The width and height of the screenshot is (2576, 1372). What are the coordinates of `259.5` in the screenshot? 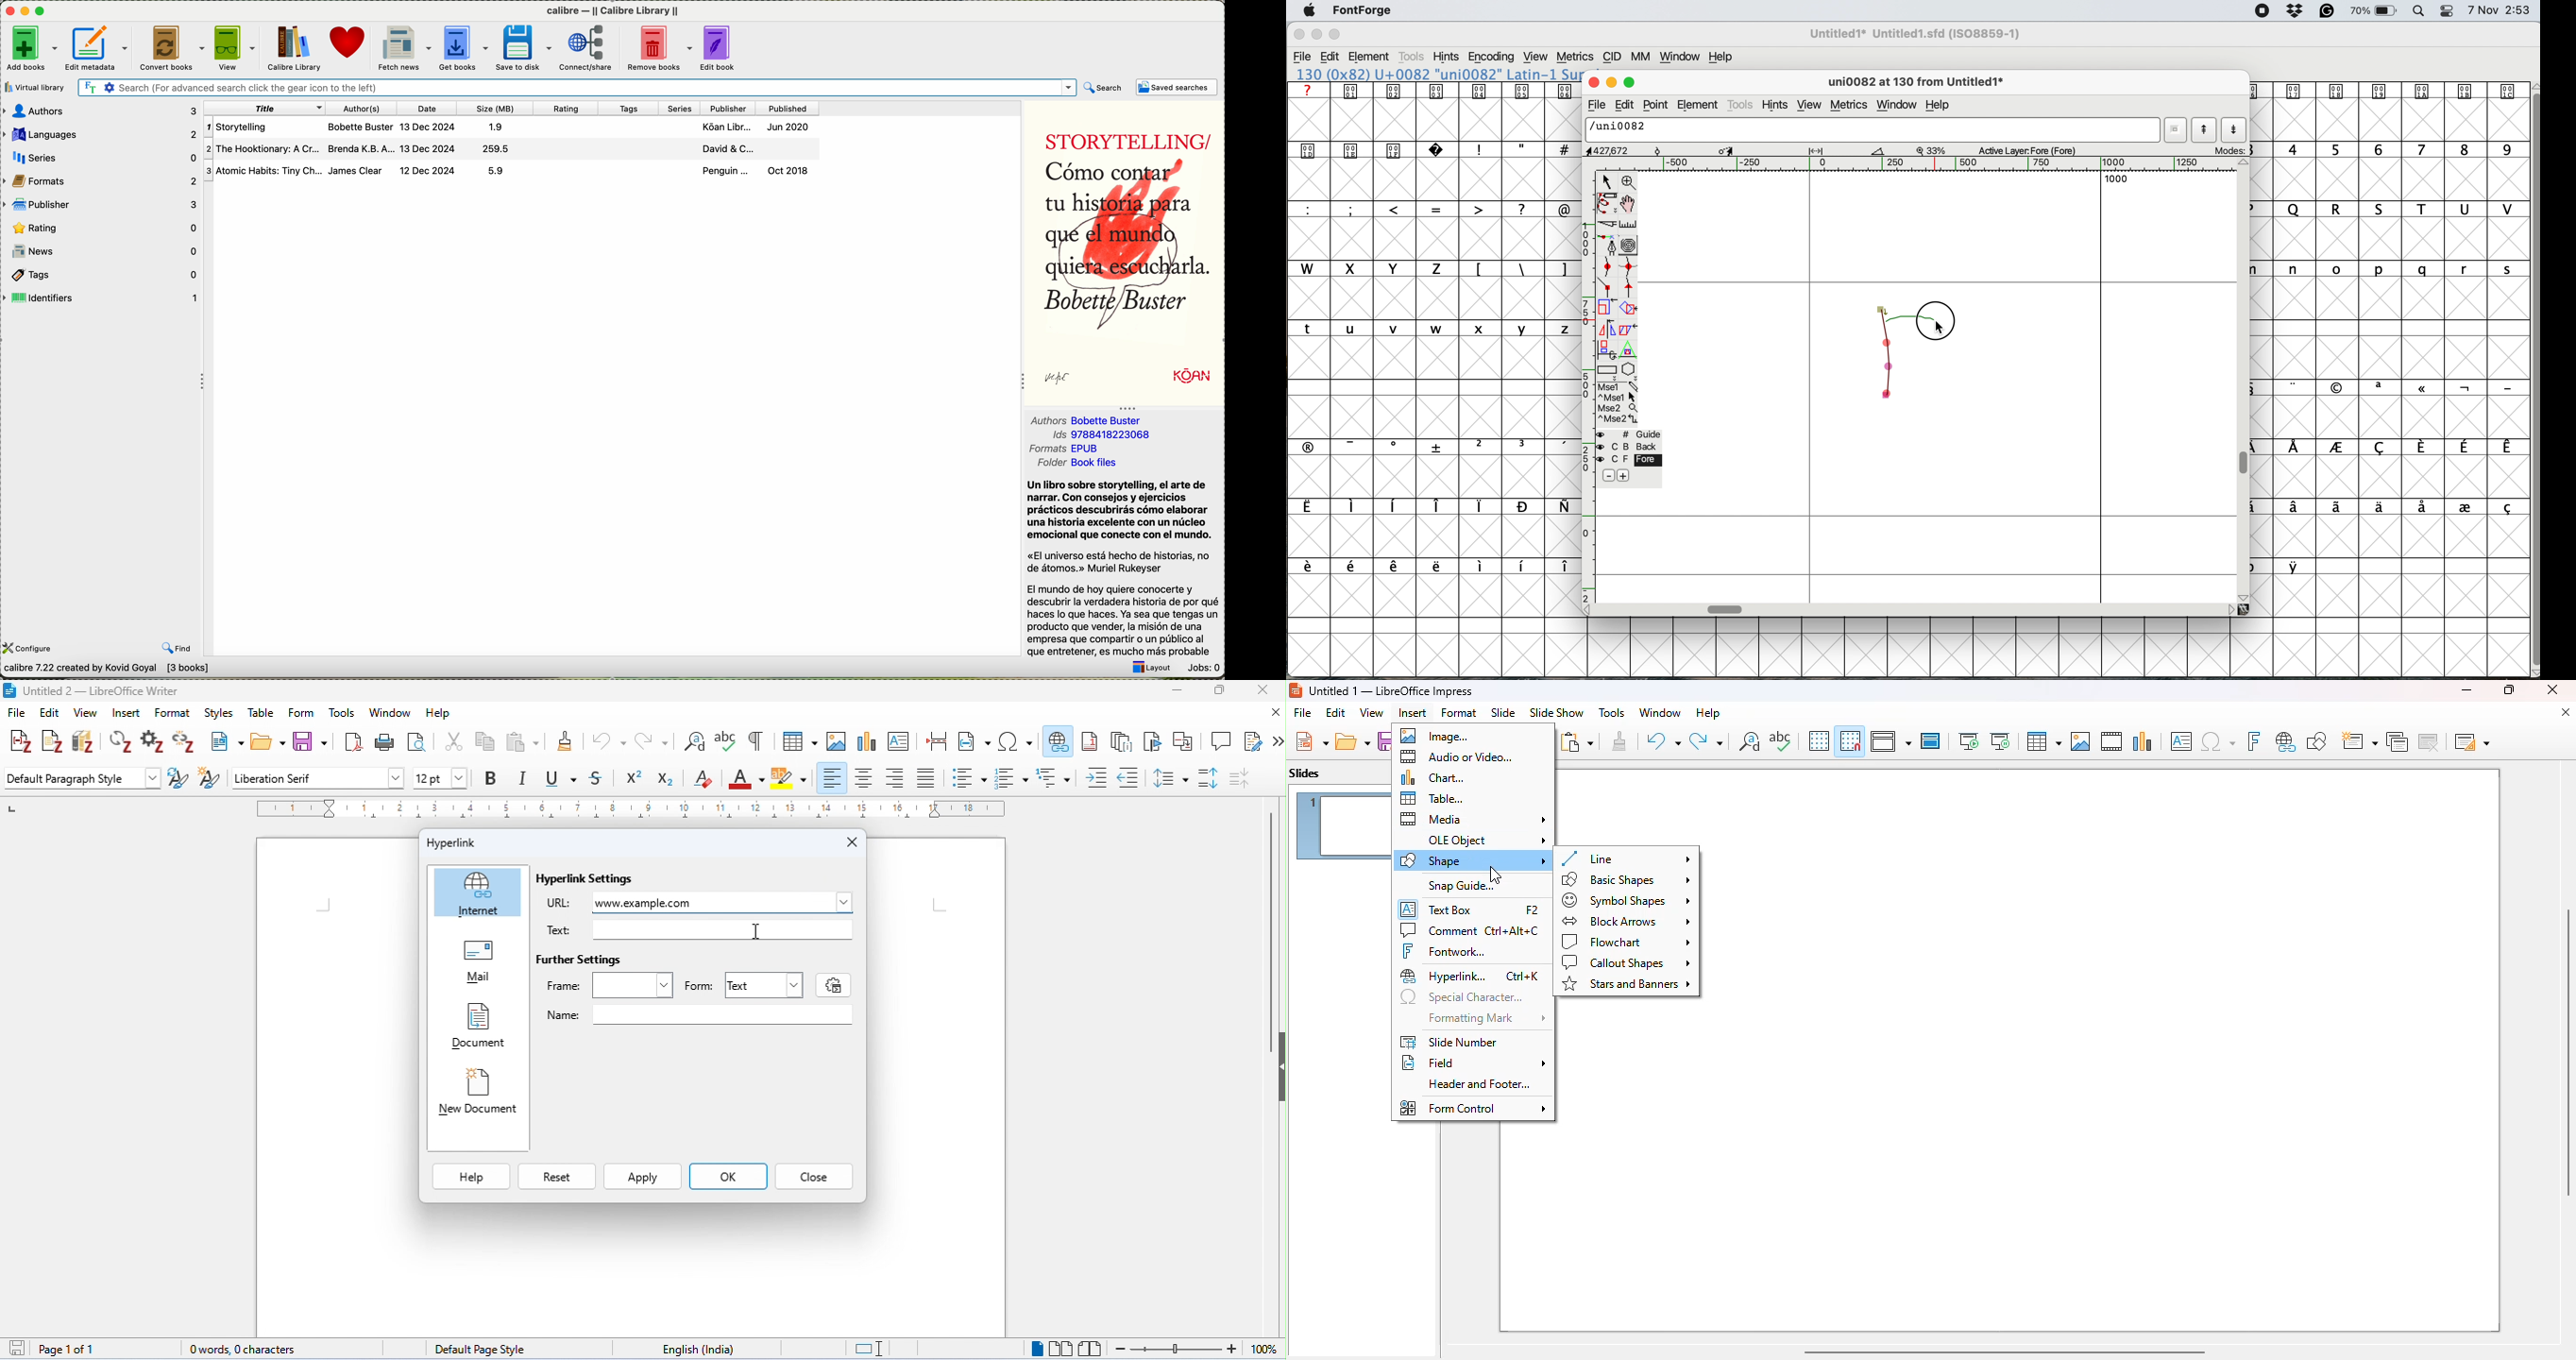 It's located at (502, 149).